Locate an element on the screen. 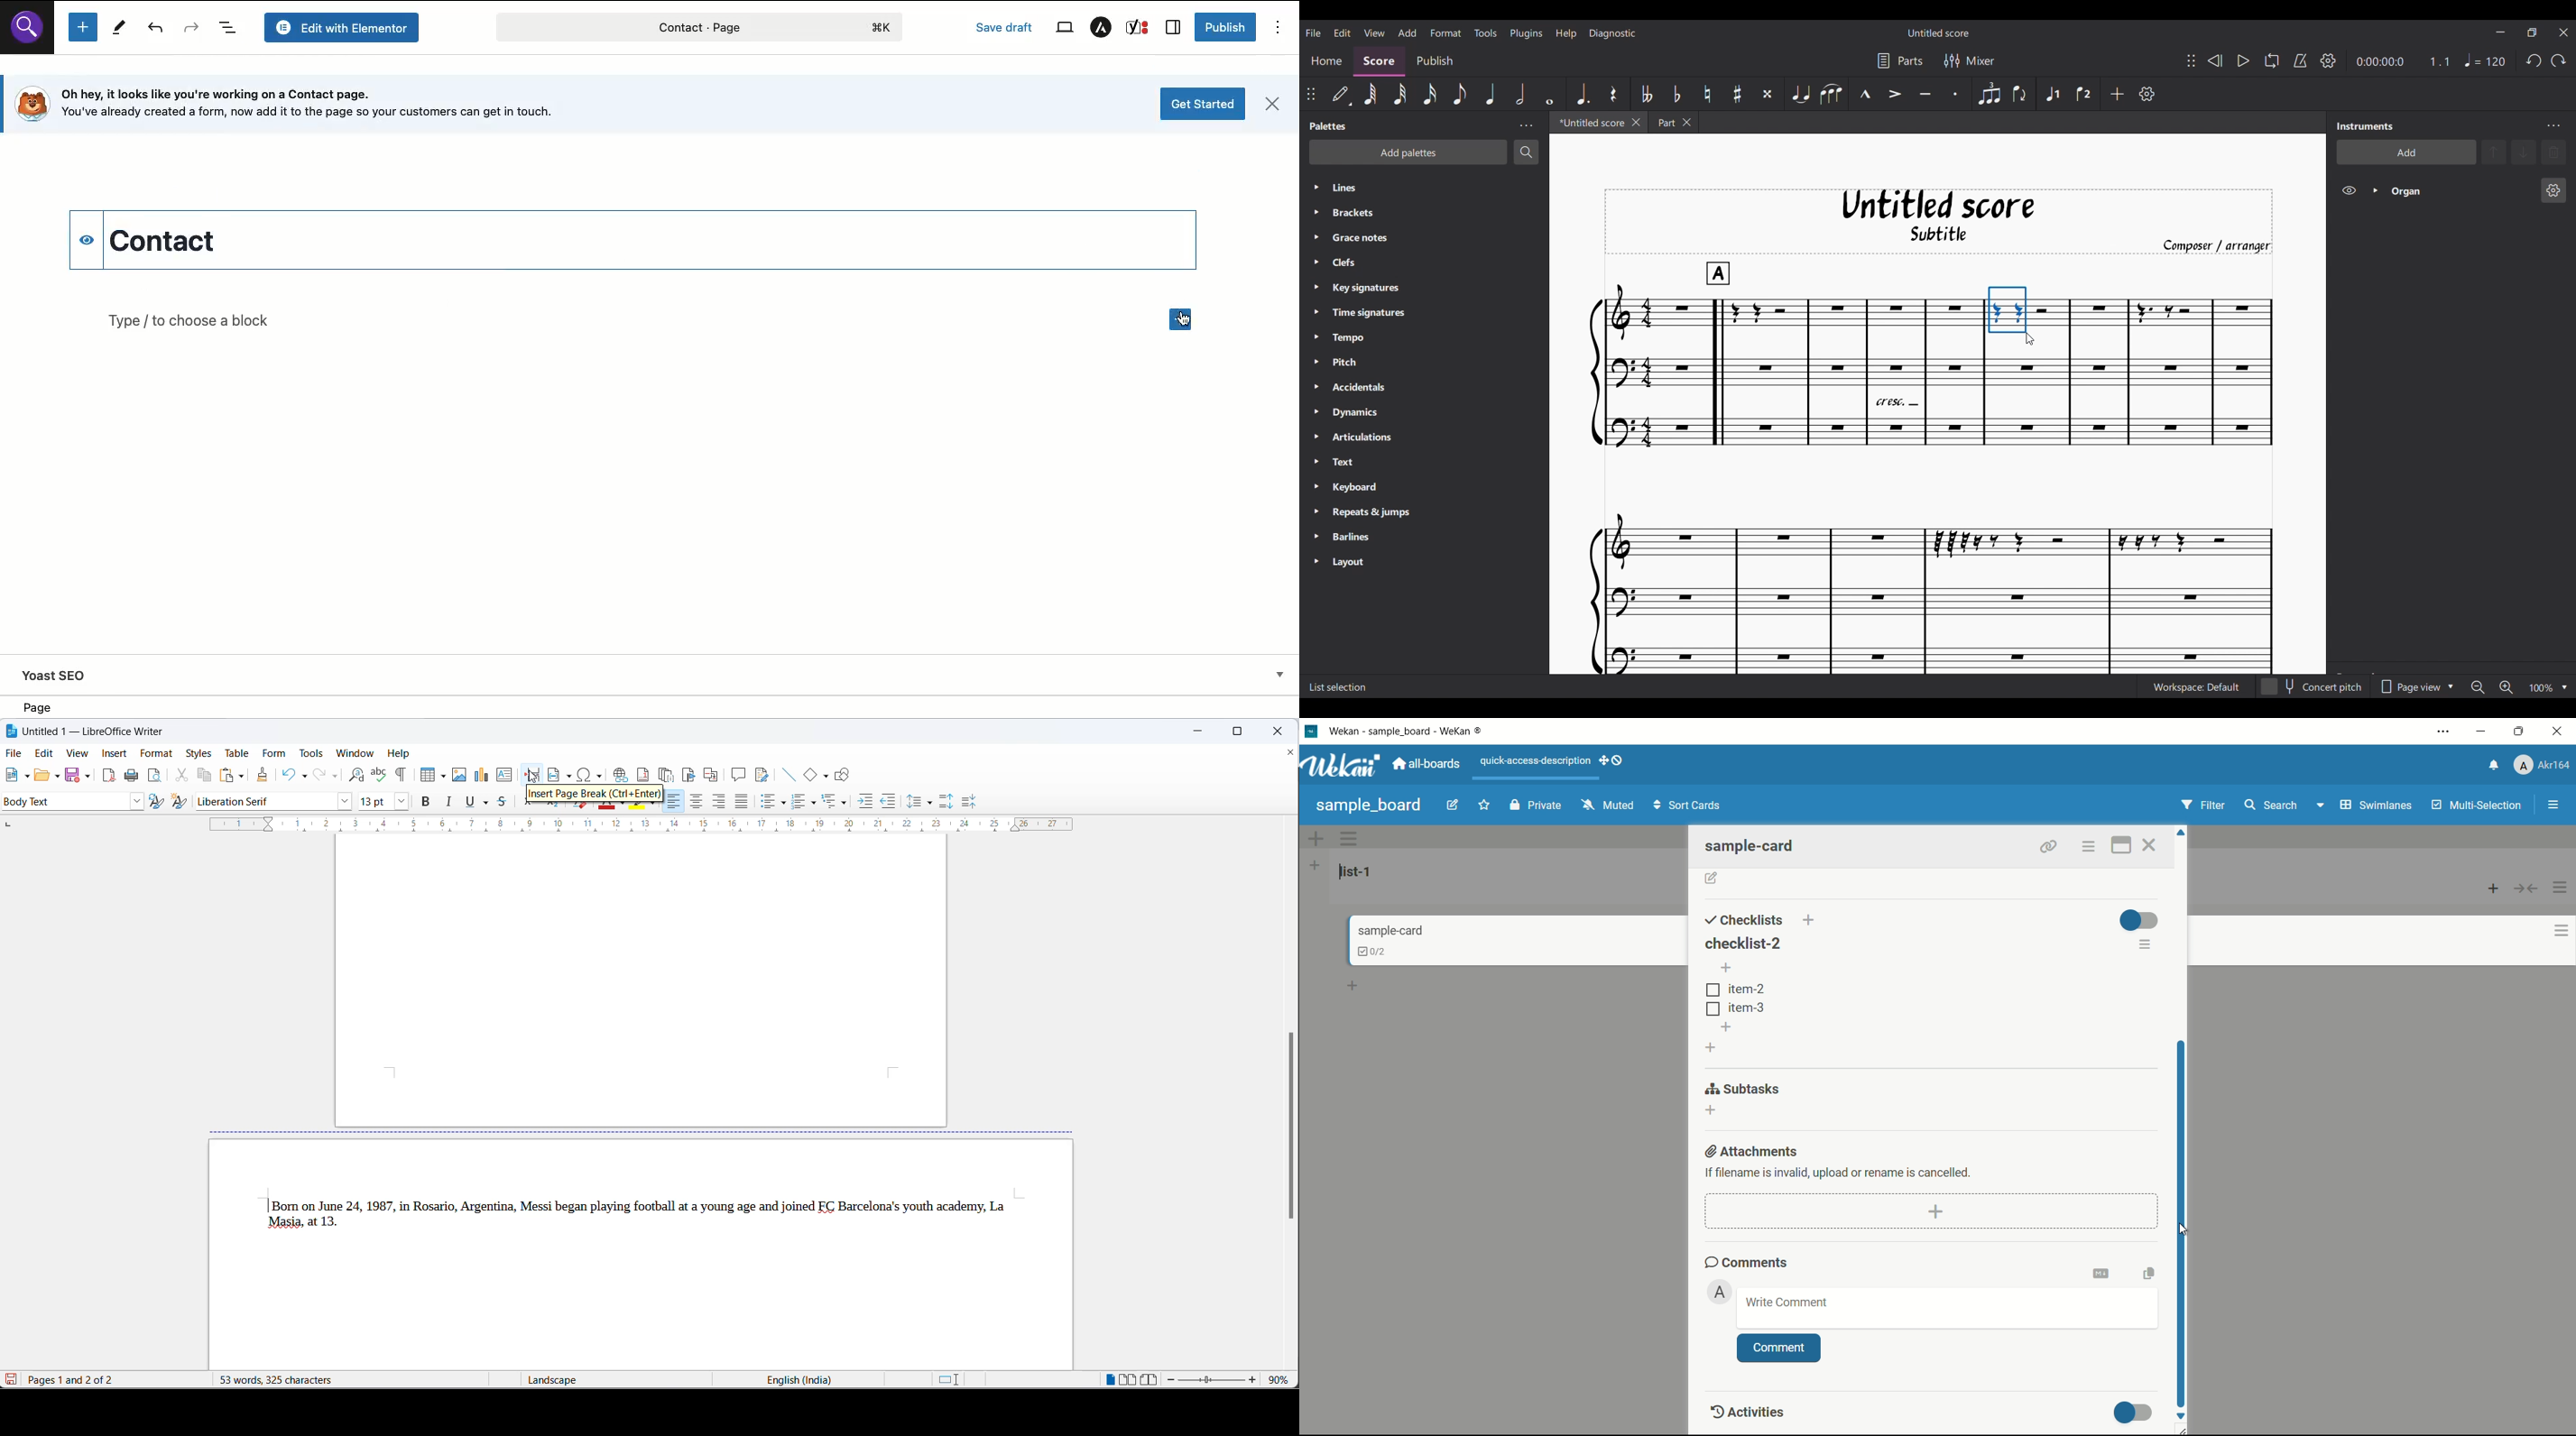 The height and width of the screenshot is (1456, 2576). scaling is located at coordinates (641, 827).